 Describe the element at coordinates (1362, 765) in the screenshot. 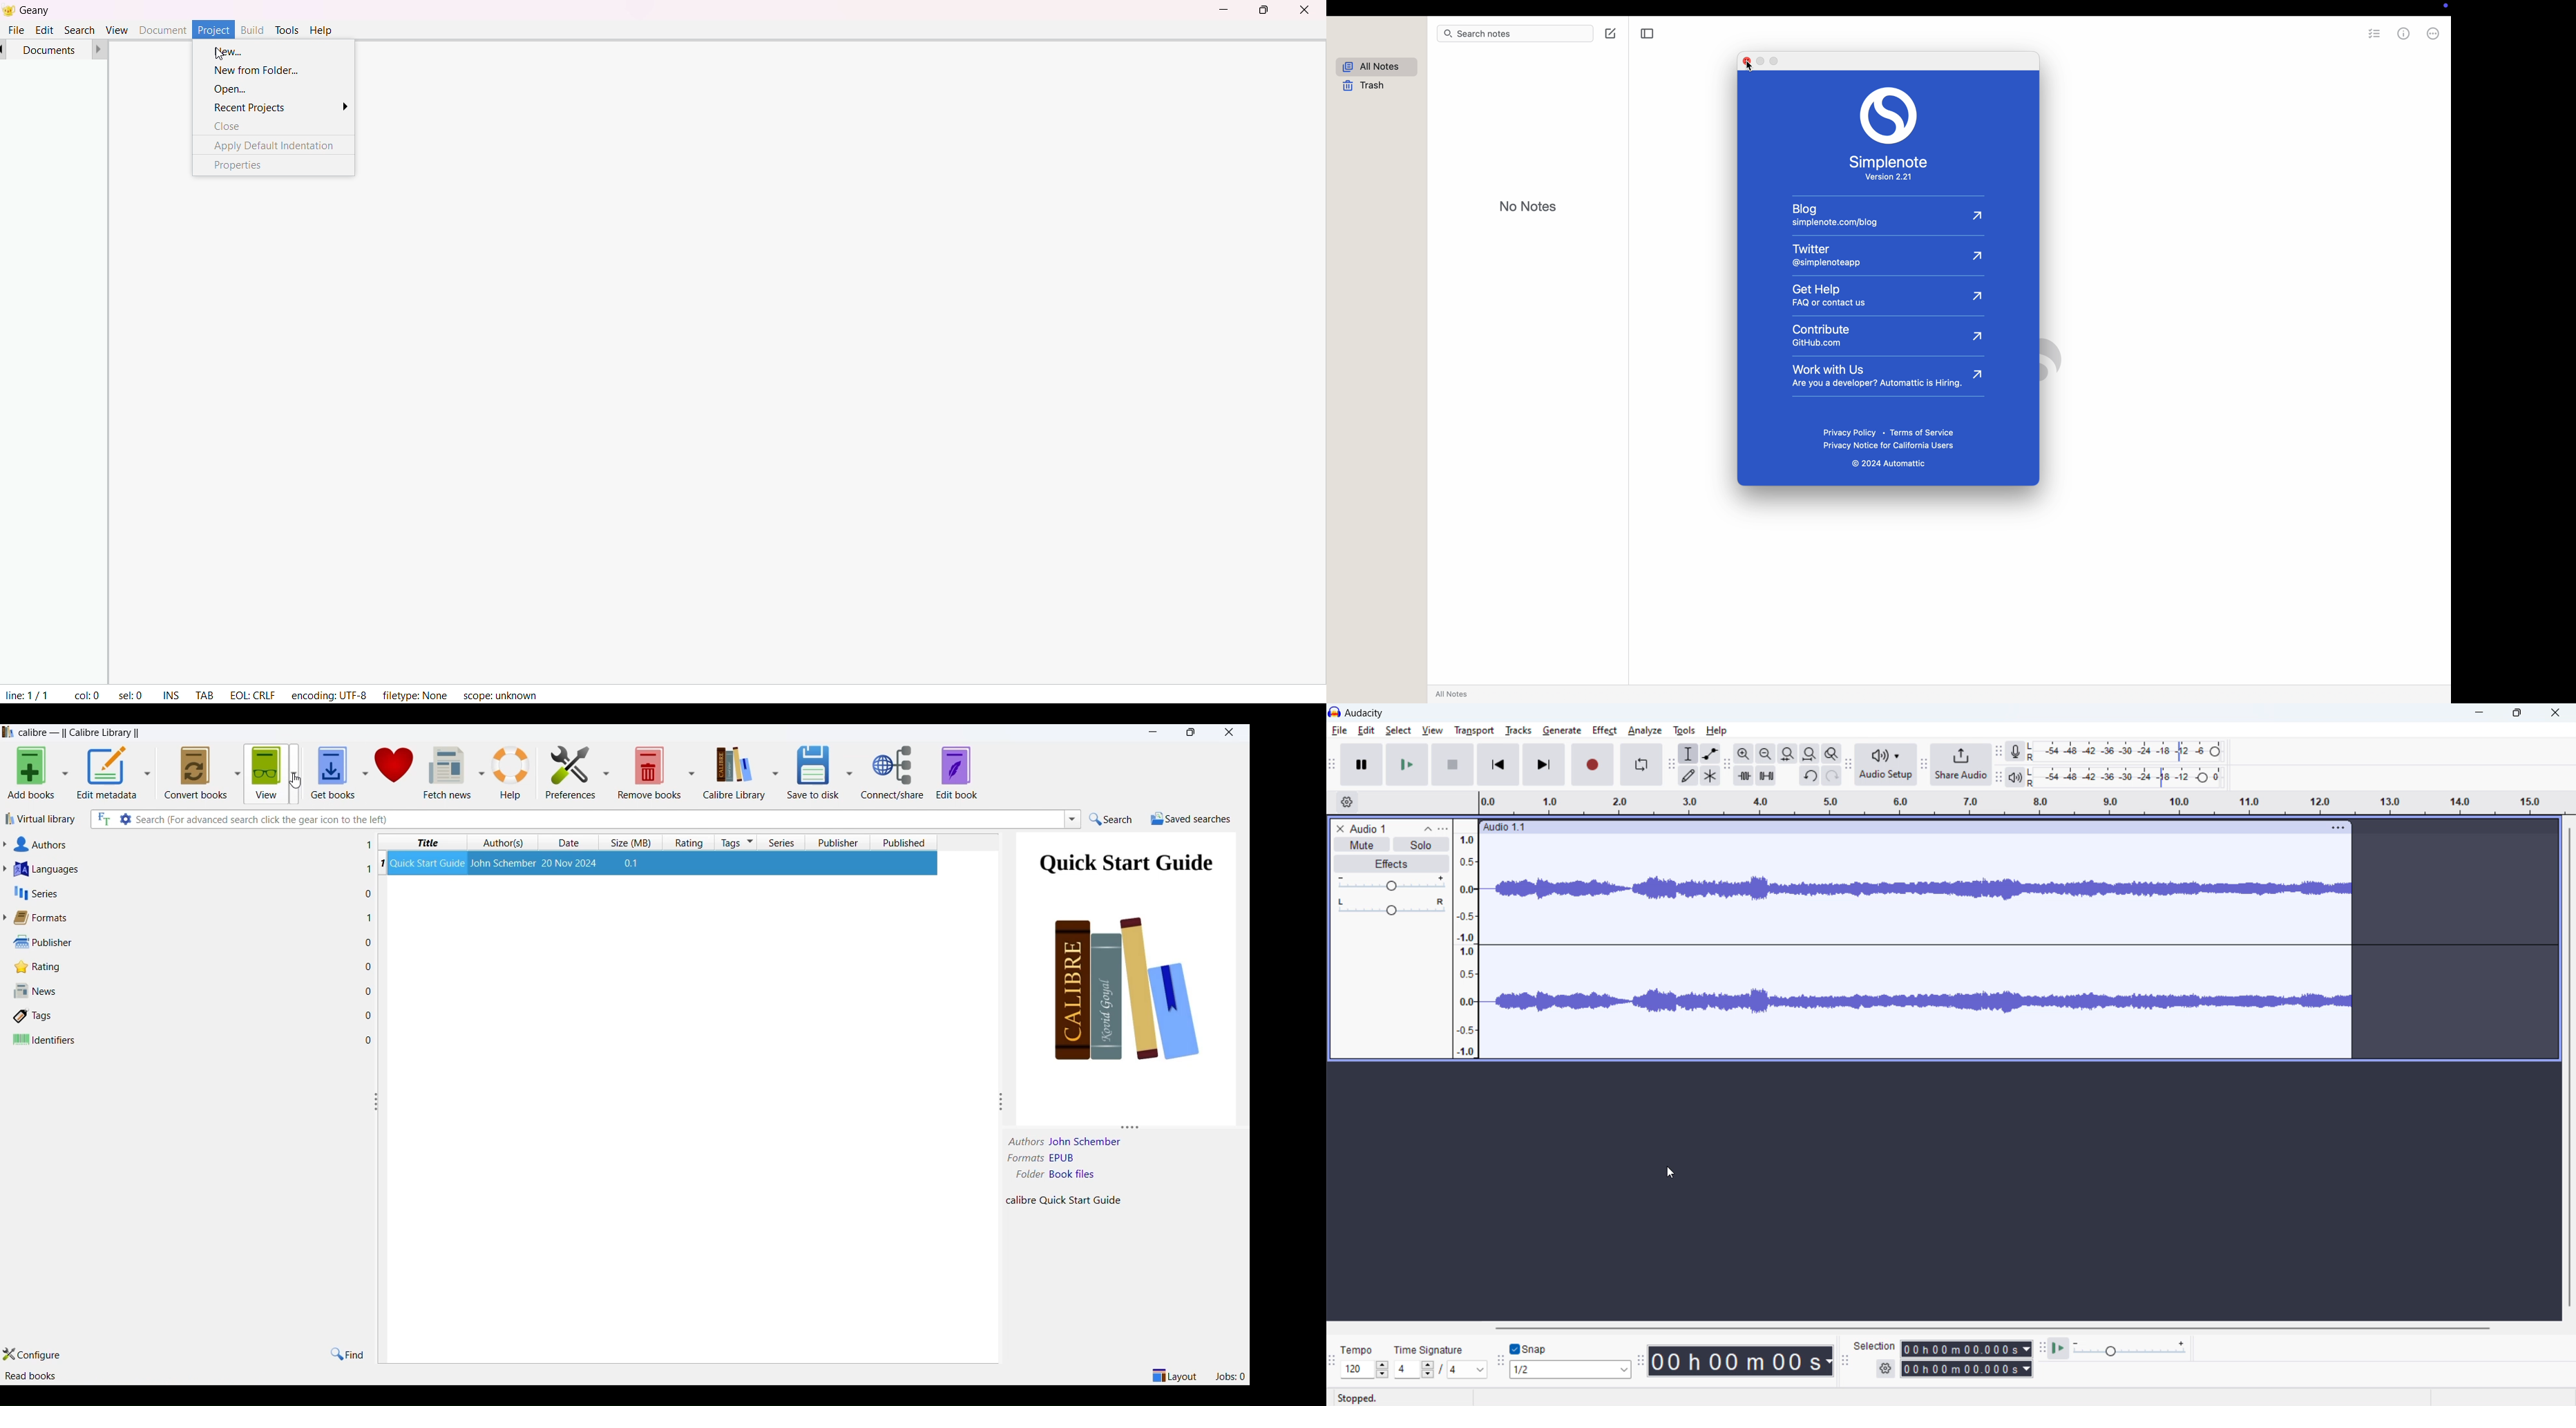

I see `pause` at that location.